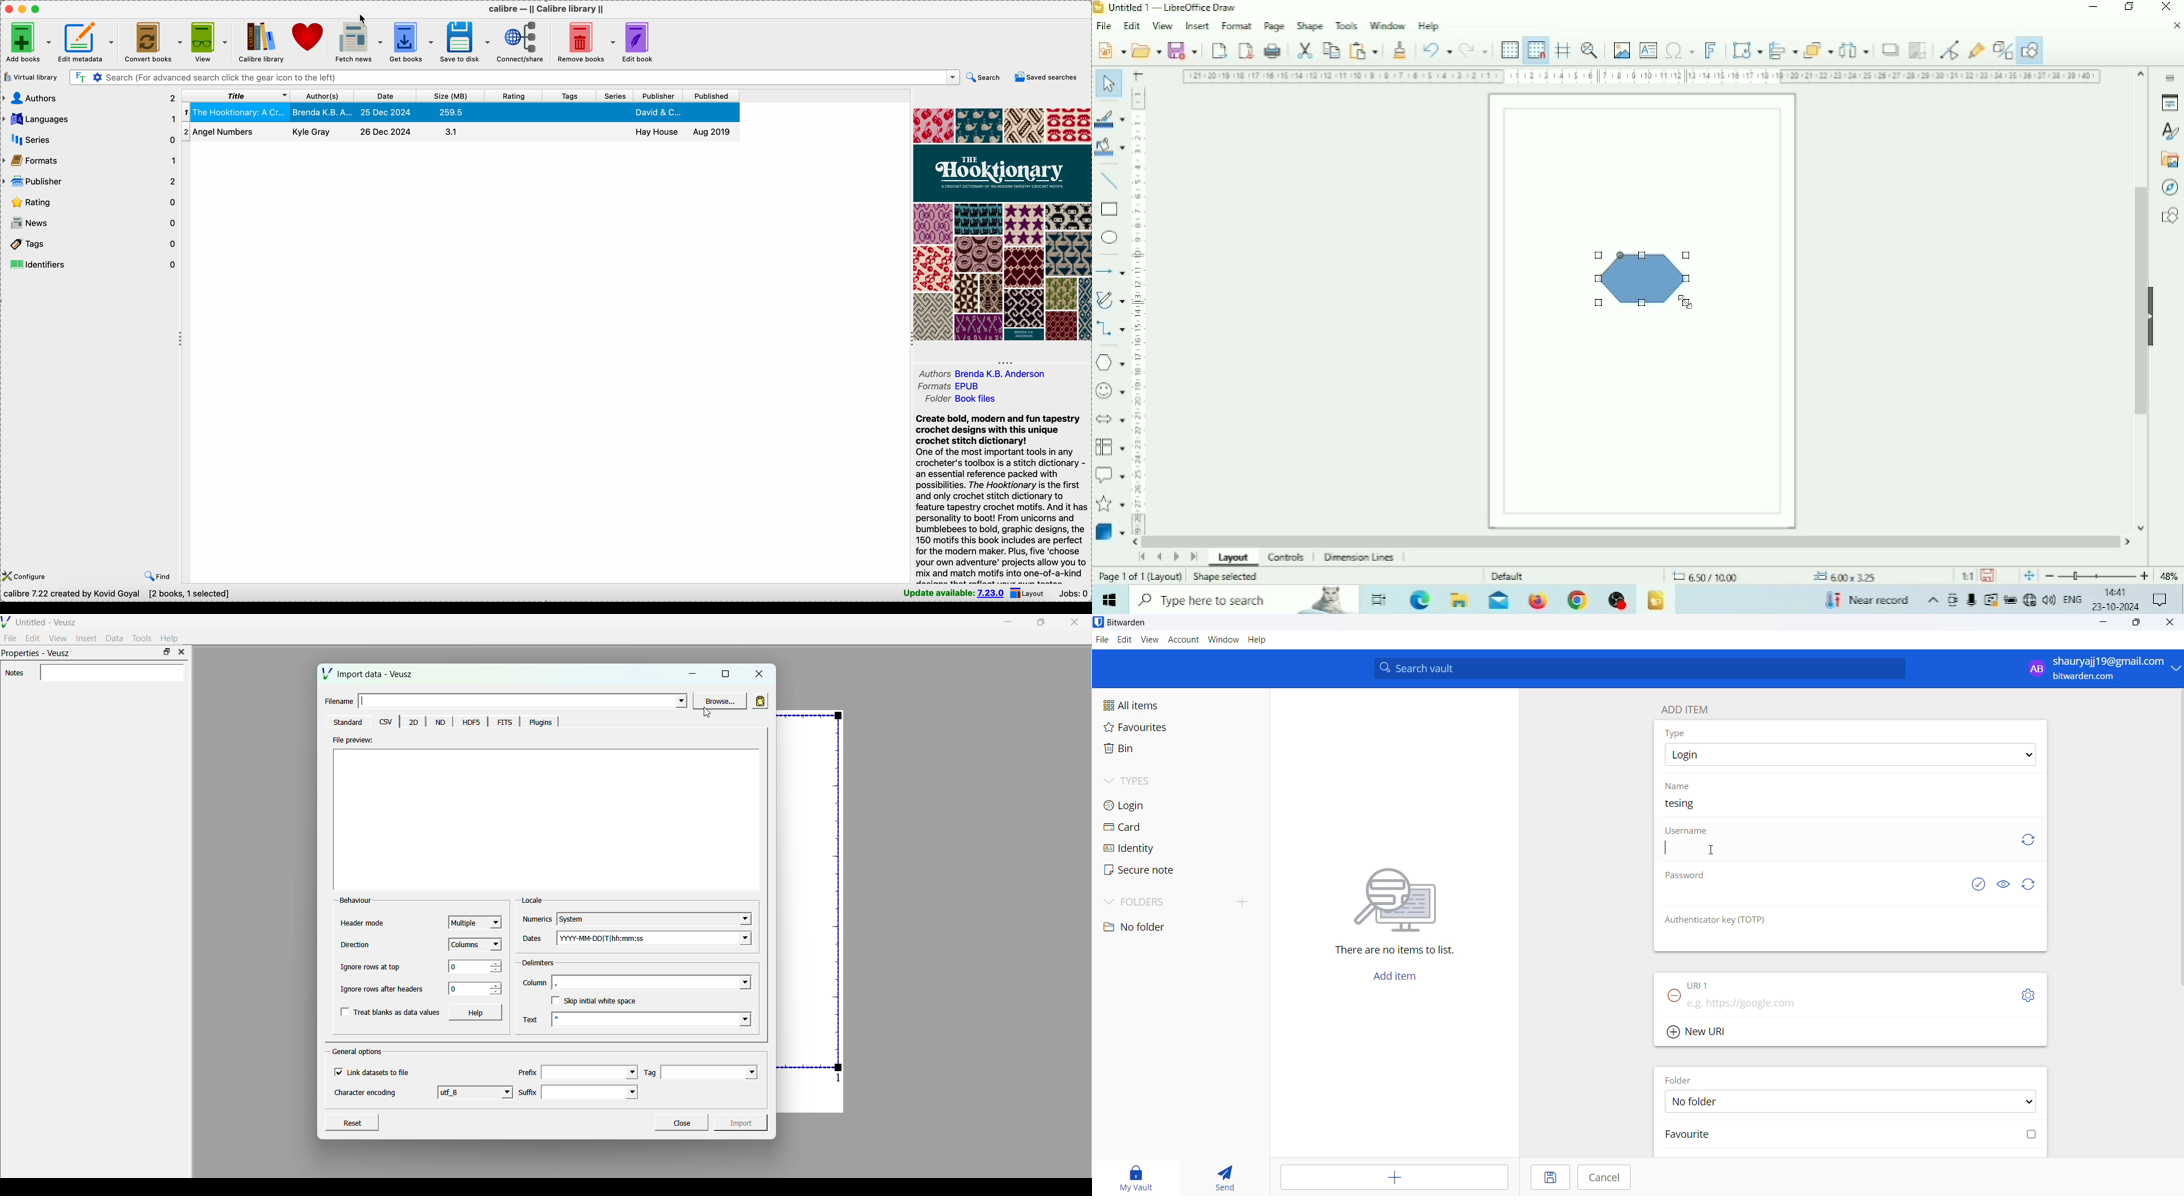  What do you see at coordinates (1110, 363) in the screenshot?
I see `Basic Shapes` at bounding box center [1110, 363].